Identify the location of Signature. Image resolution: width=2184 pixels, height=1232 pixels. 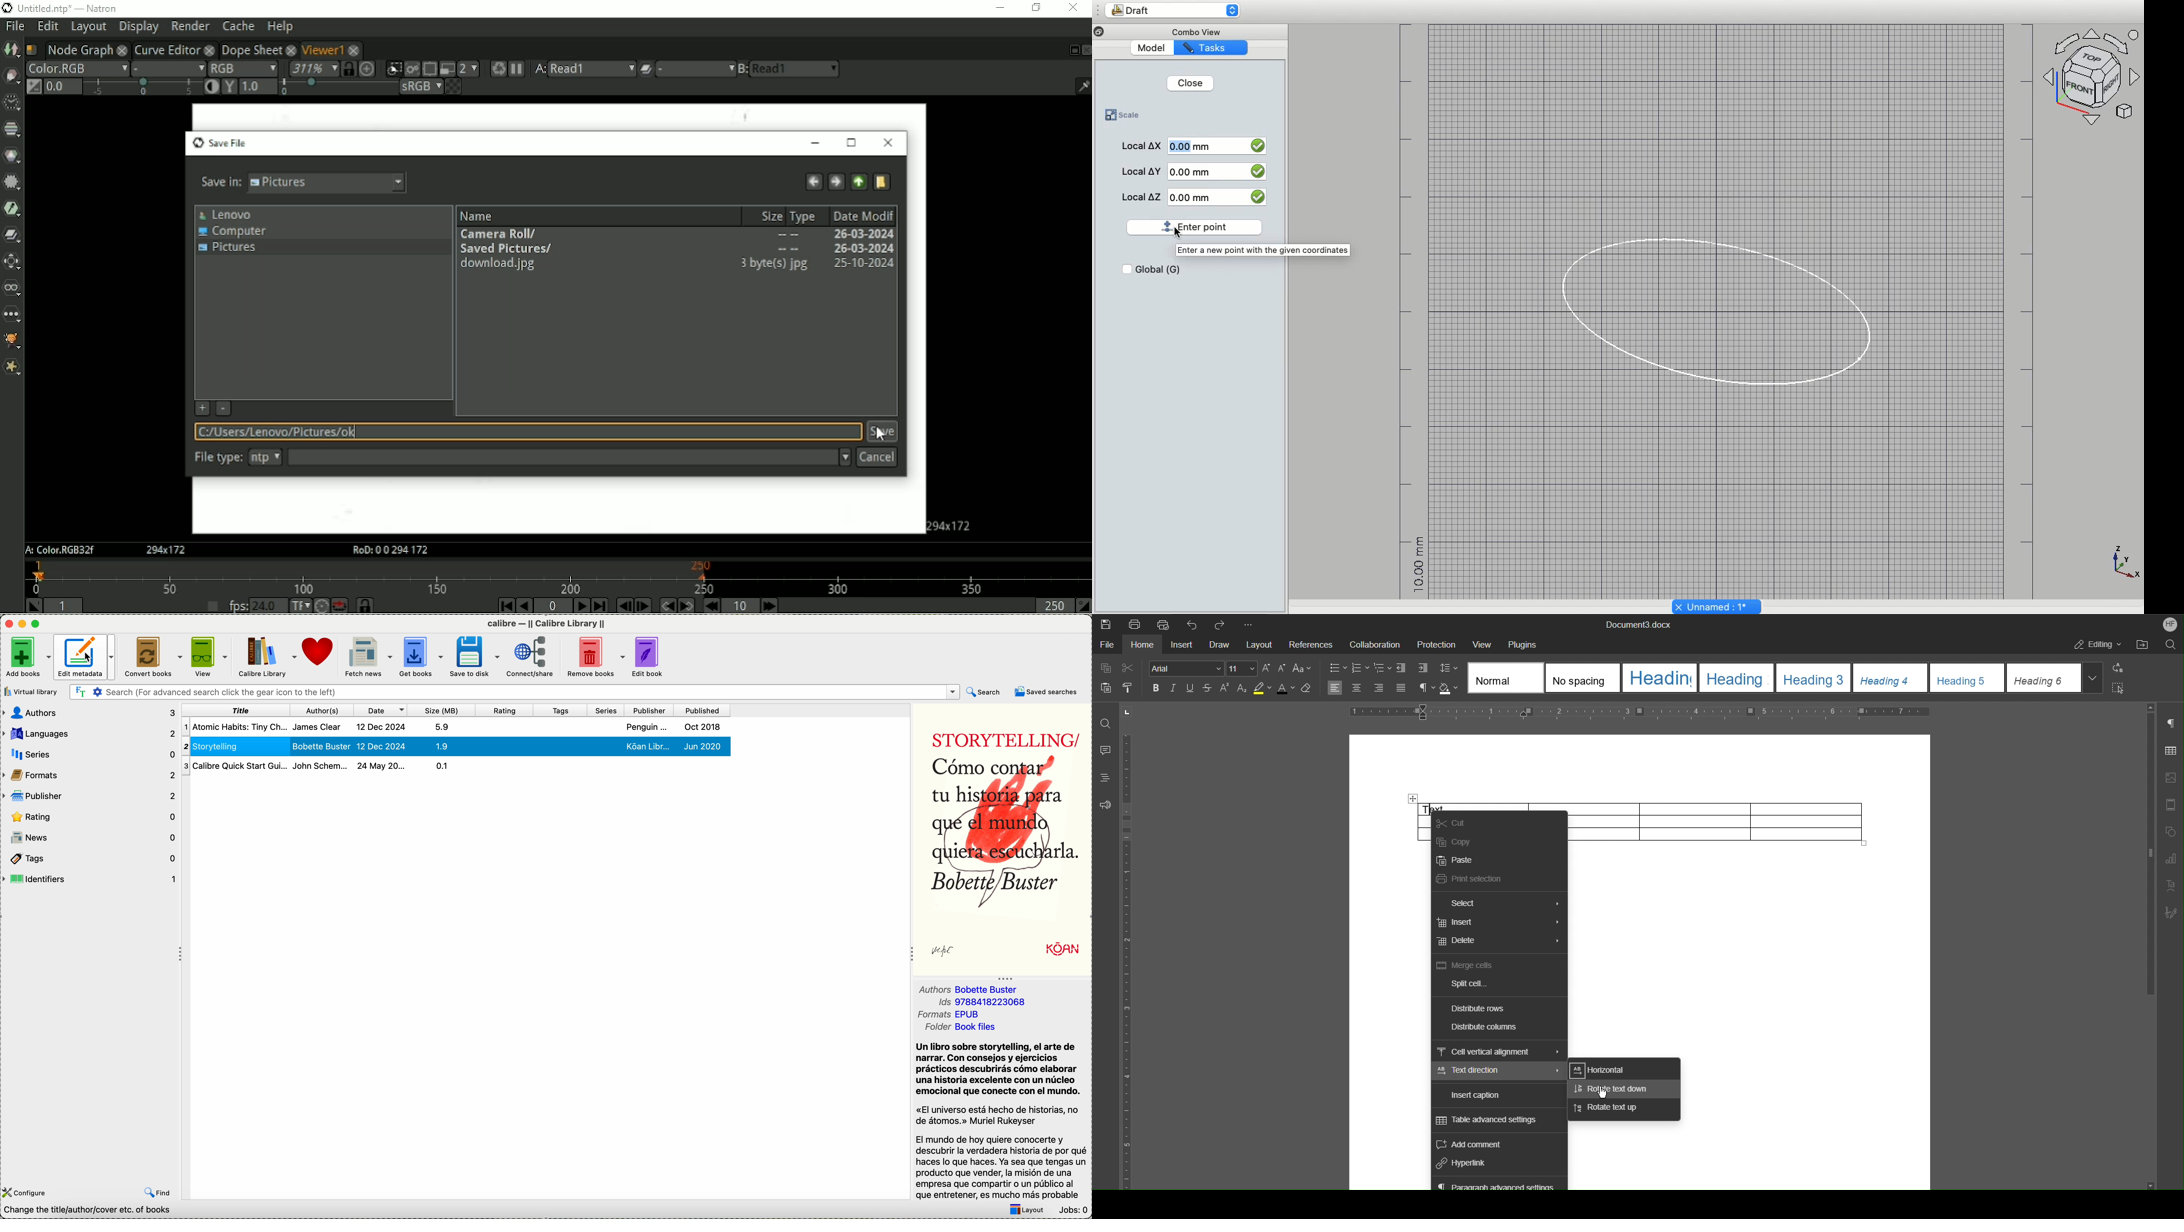
(2171, 910).